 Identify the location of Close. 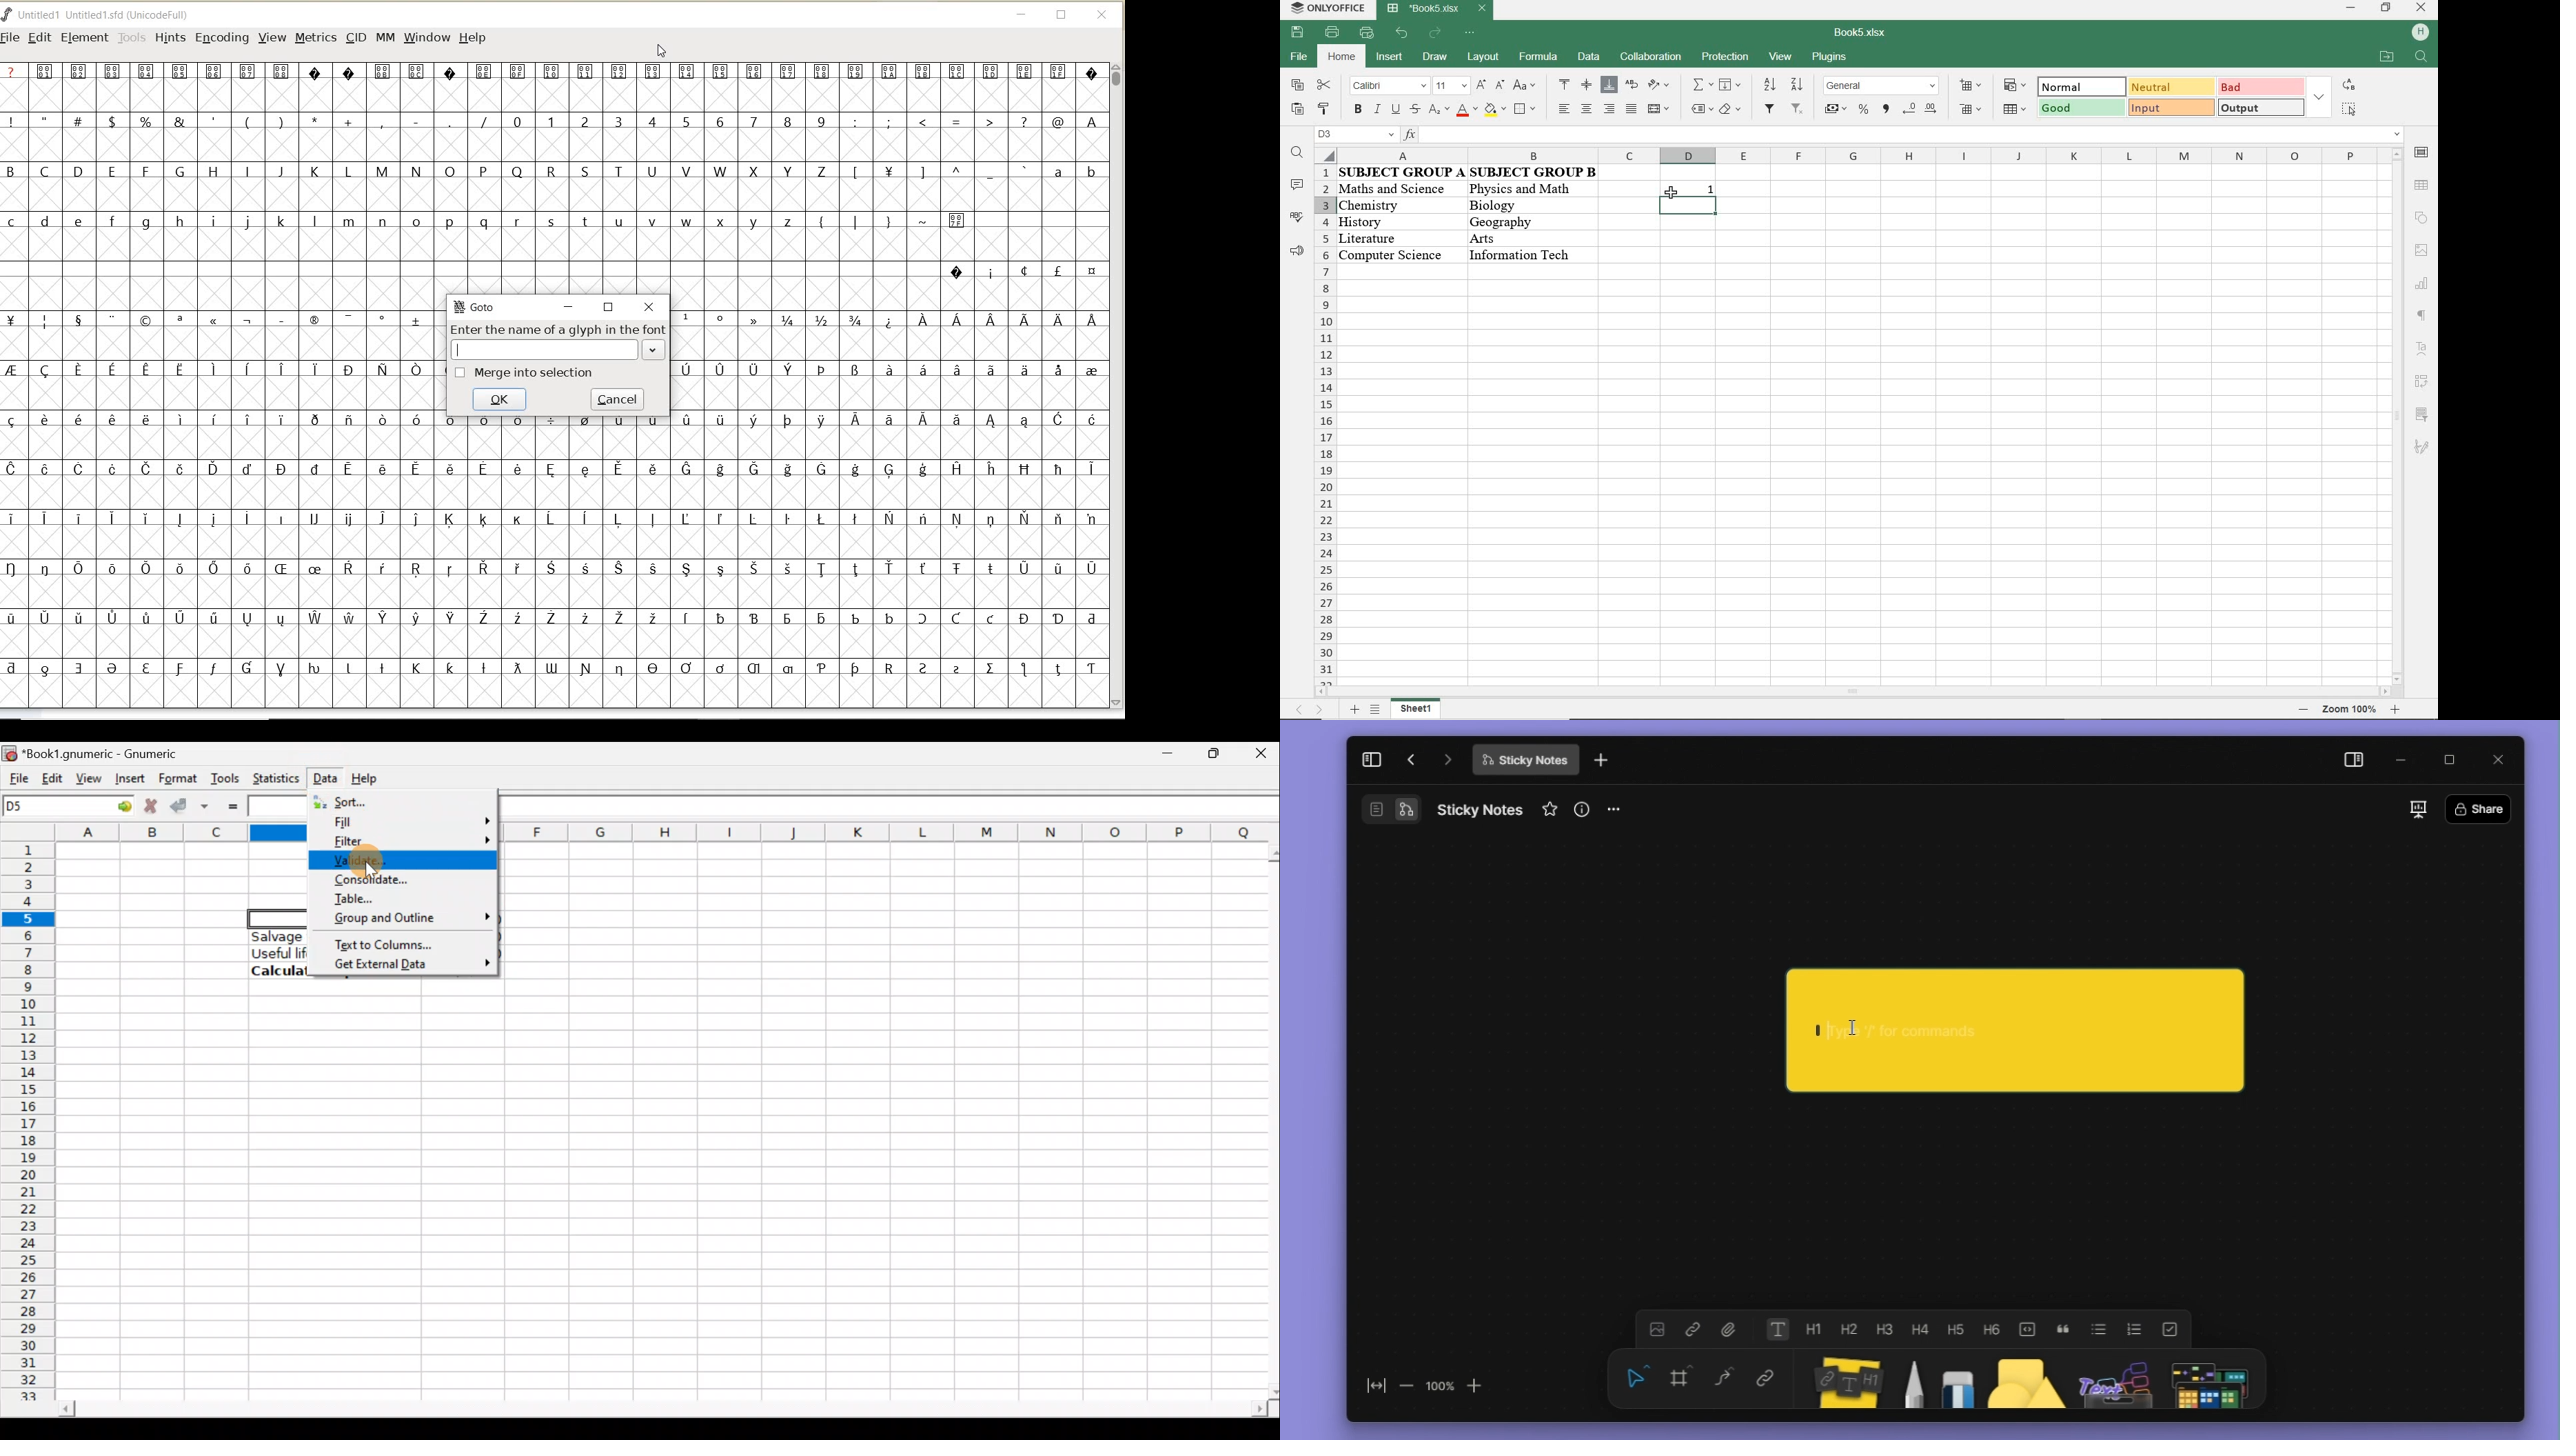
(1263, 752).